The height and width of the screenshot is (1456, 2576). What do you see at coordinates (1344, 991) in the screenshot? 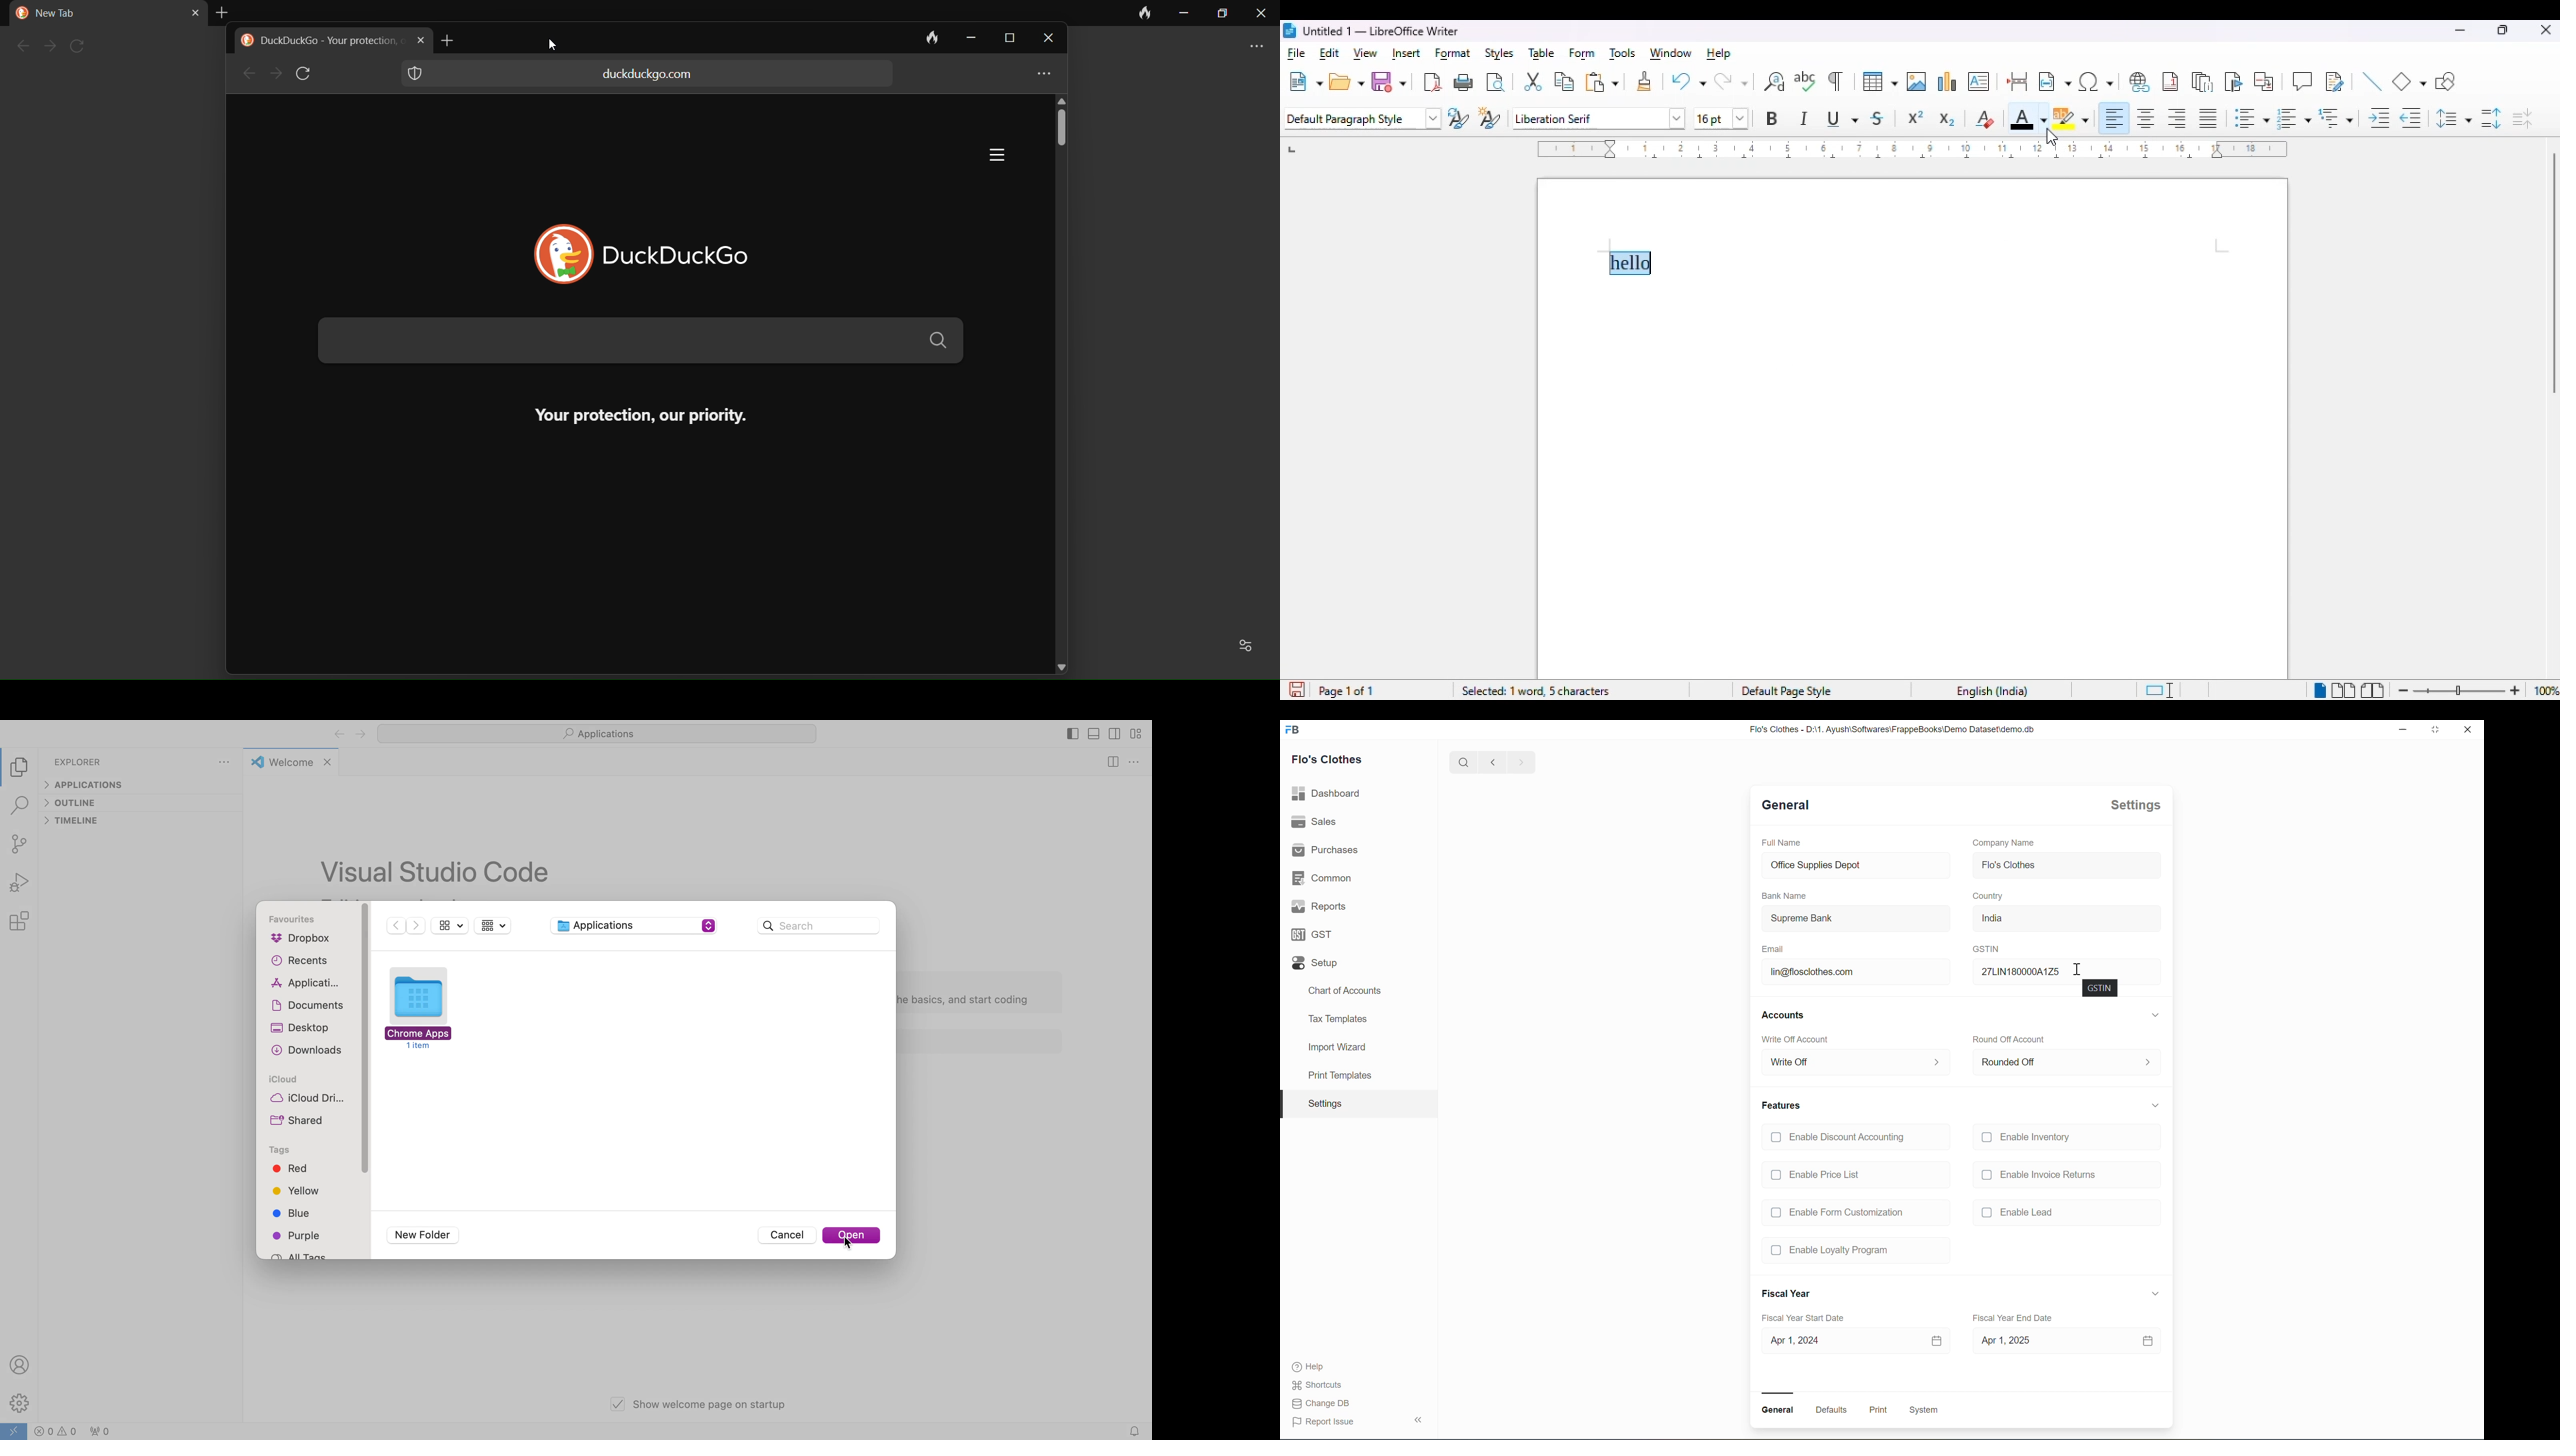
I see `Chart of Accounts` at bounding box center [1344, 991].